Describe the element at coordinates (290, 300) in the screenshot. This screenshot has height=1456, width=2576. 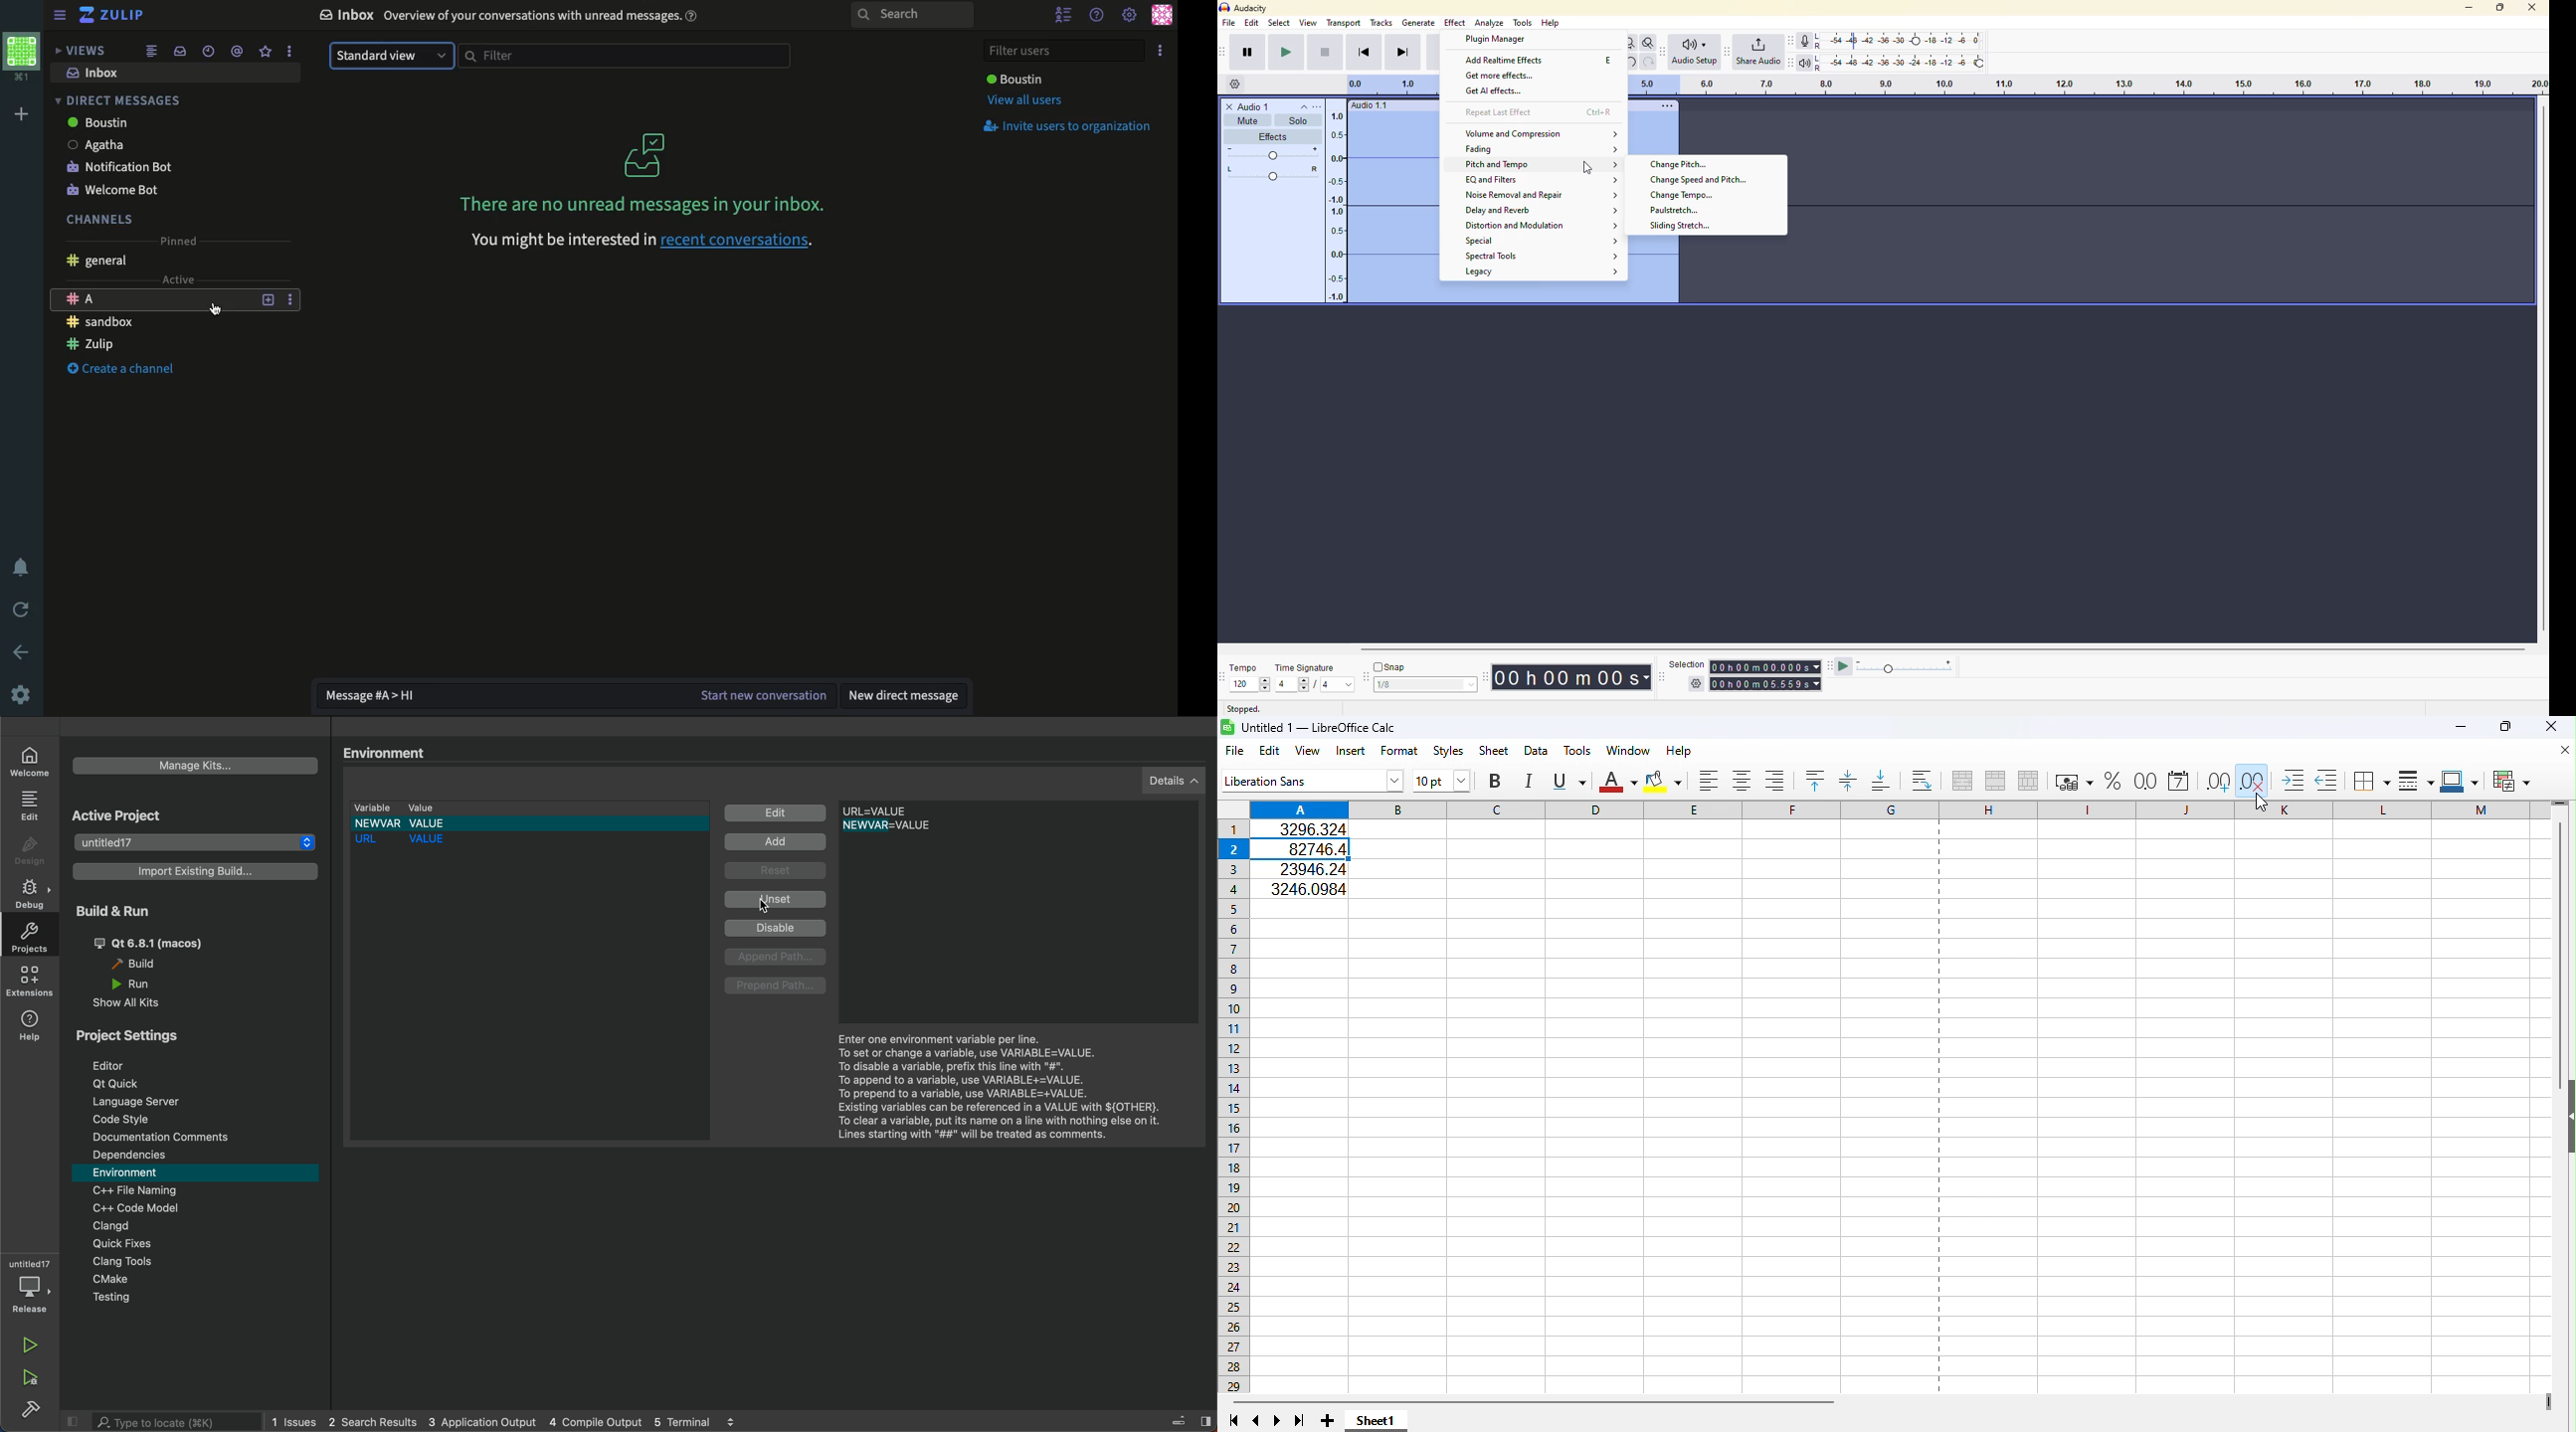
I see `Options` at that location.